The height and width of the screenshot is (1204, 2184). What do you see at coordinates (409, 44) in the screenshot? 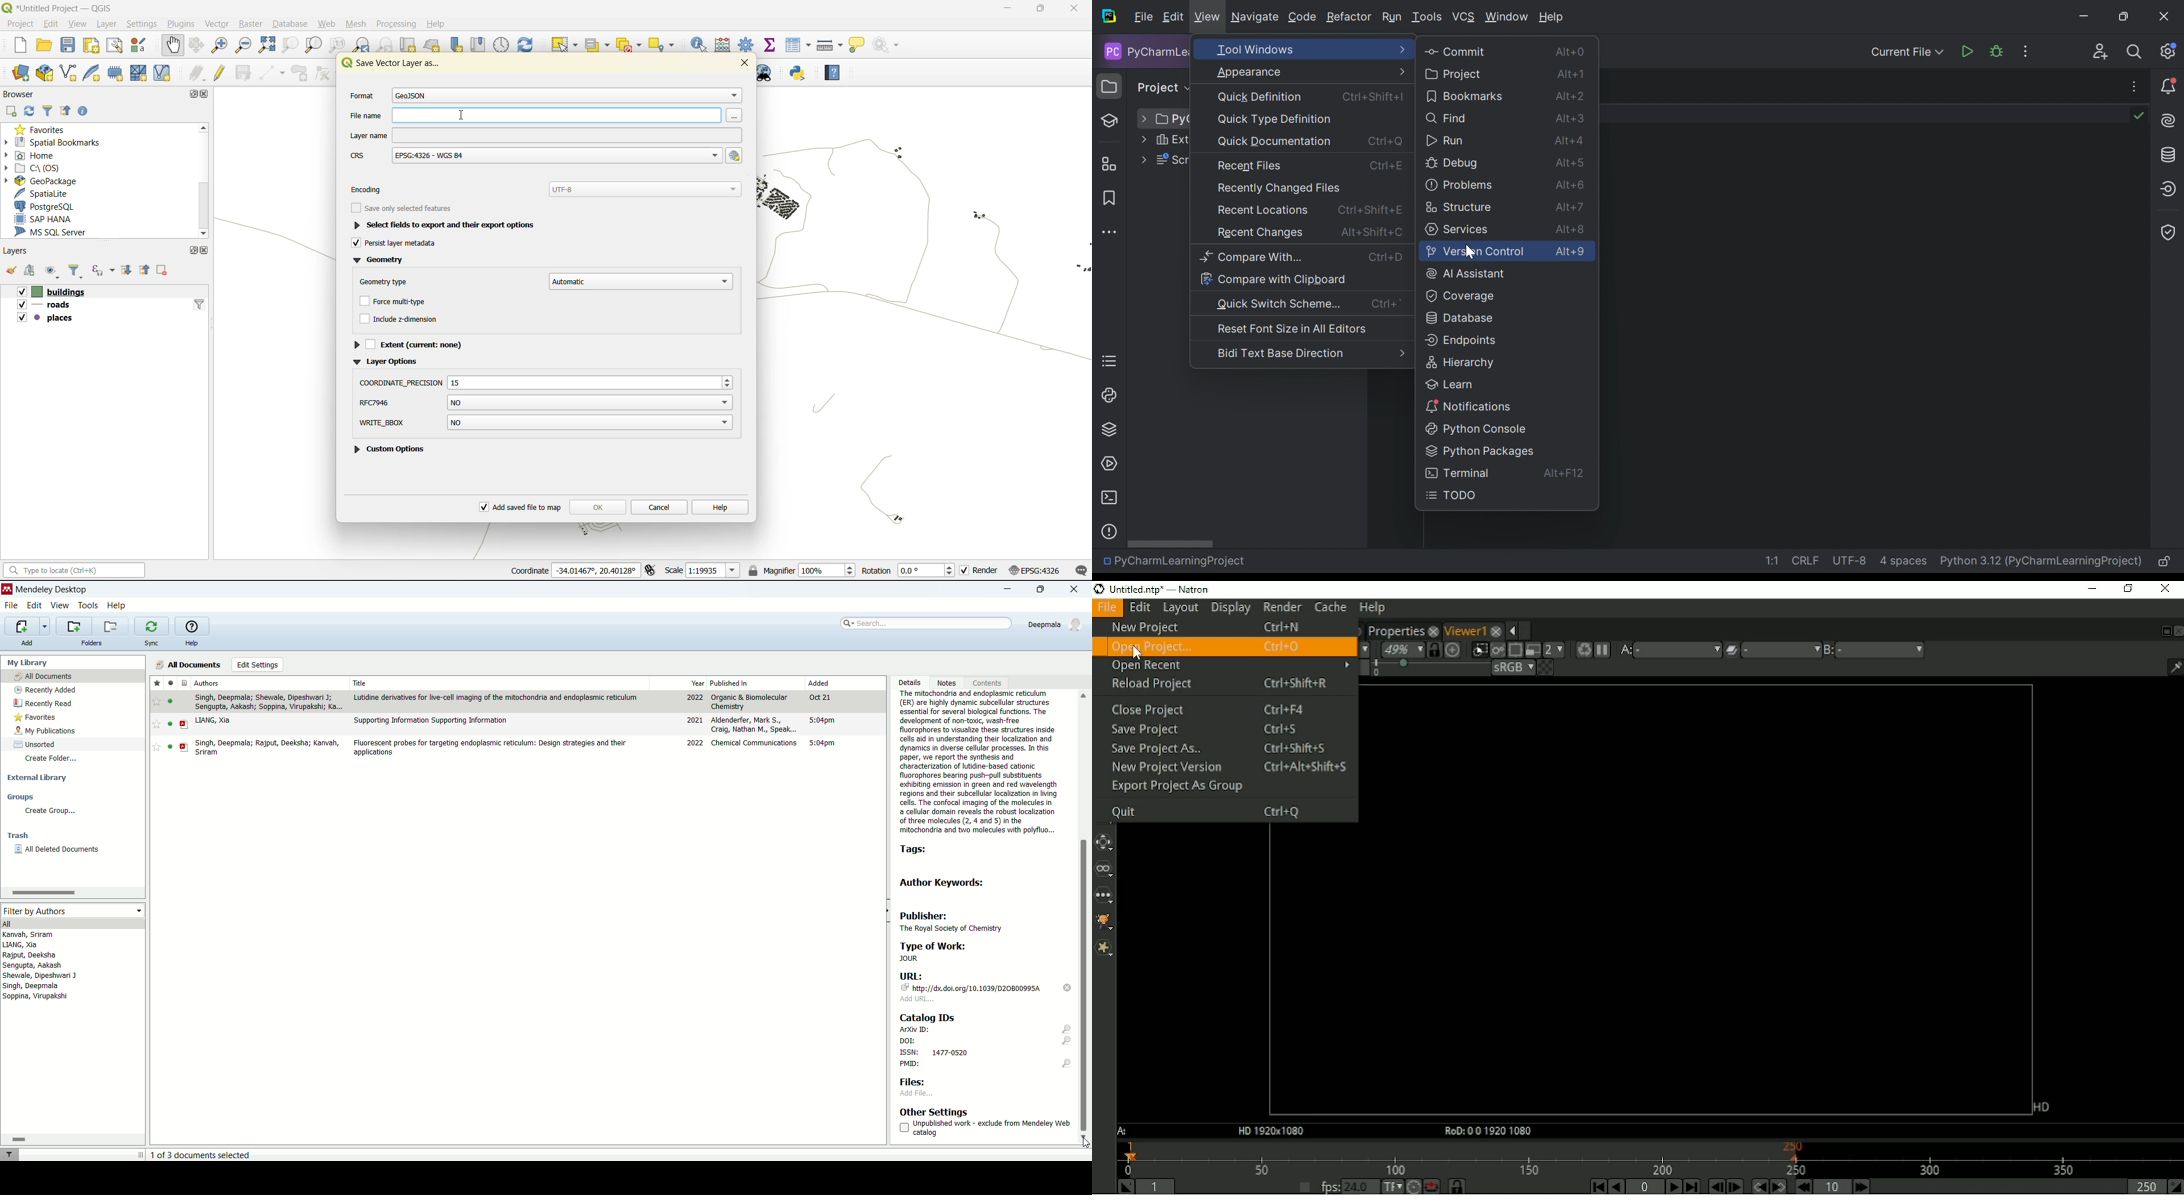
I see `cut` at bounding box center [409, 44].